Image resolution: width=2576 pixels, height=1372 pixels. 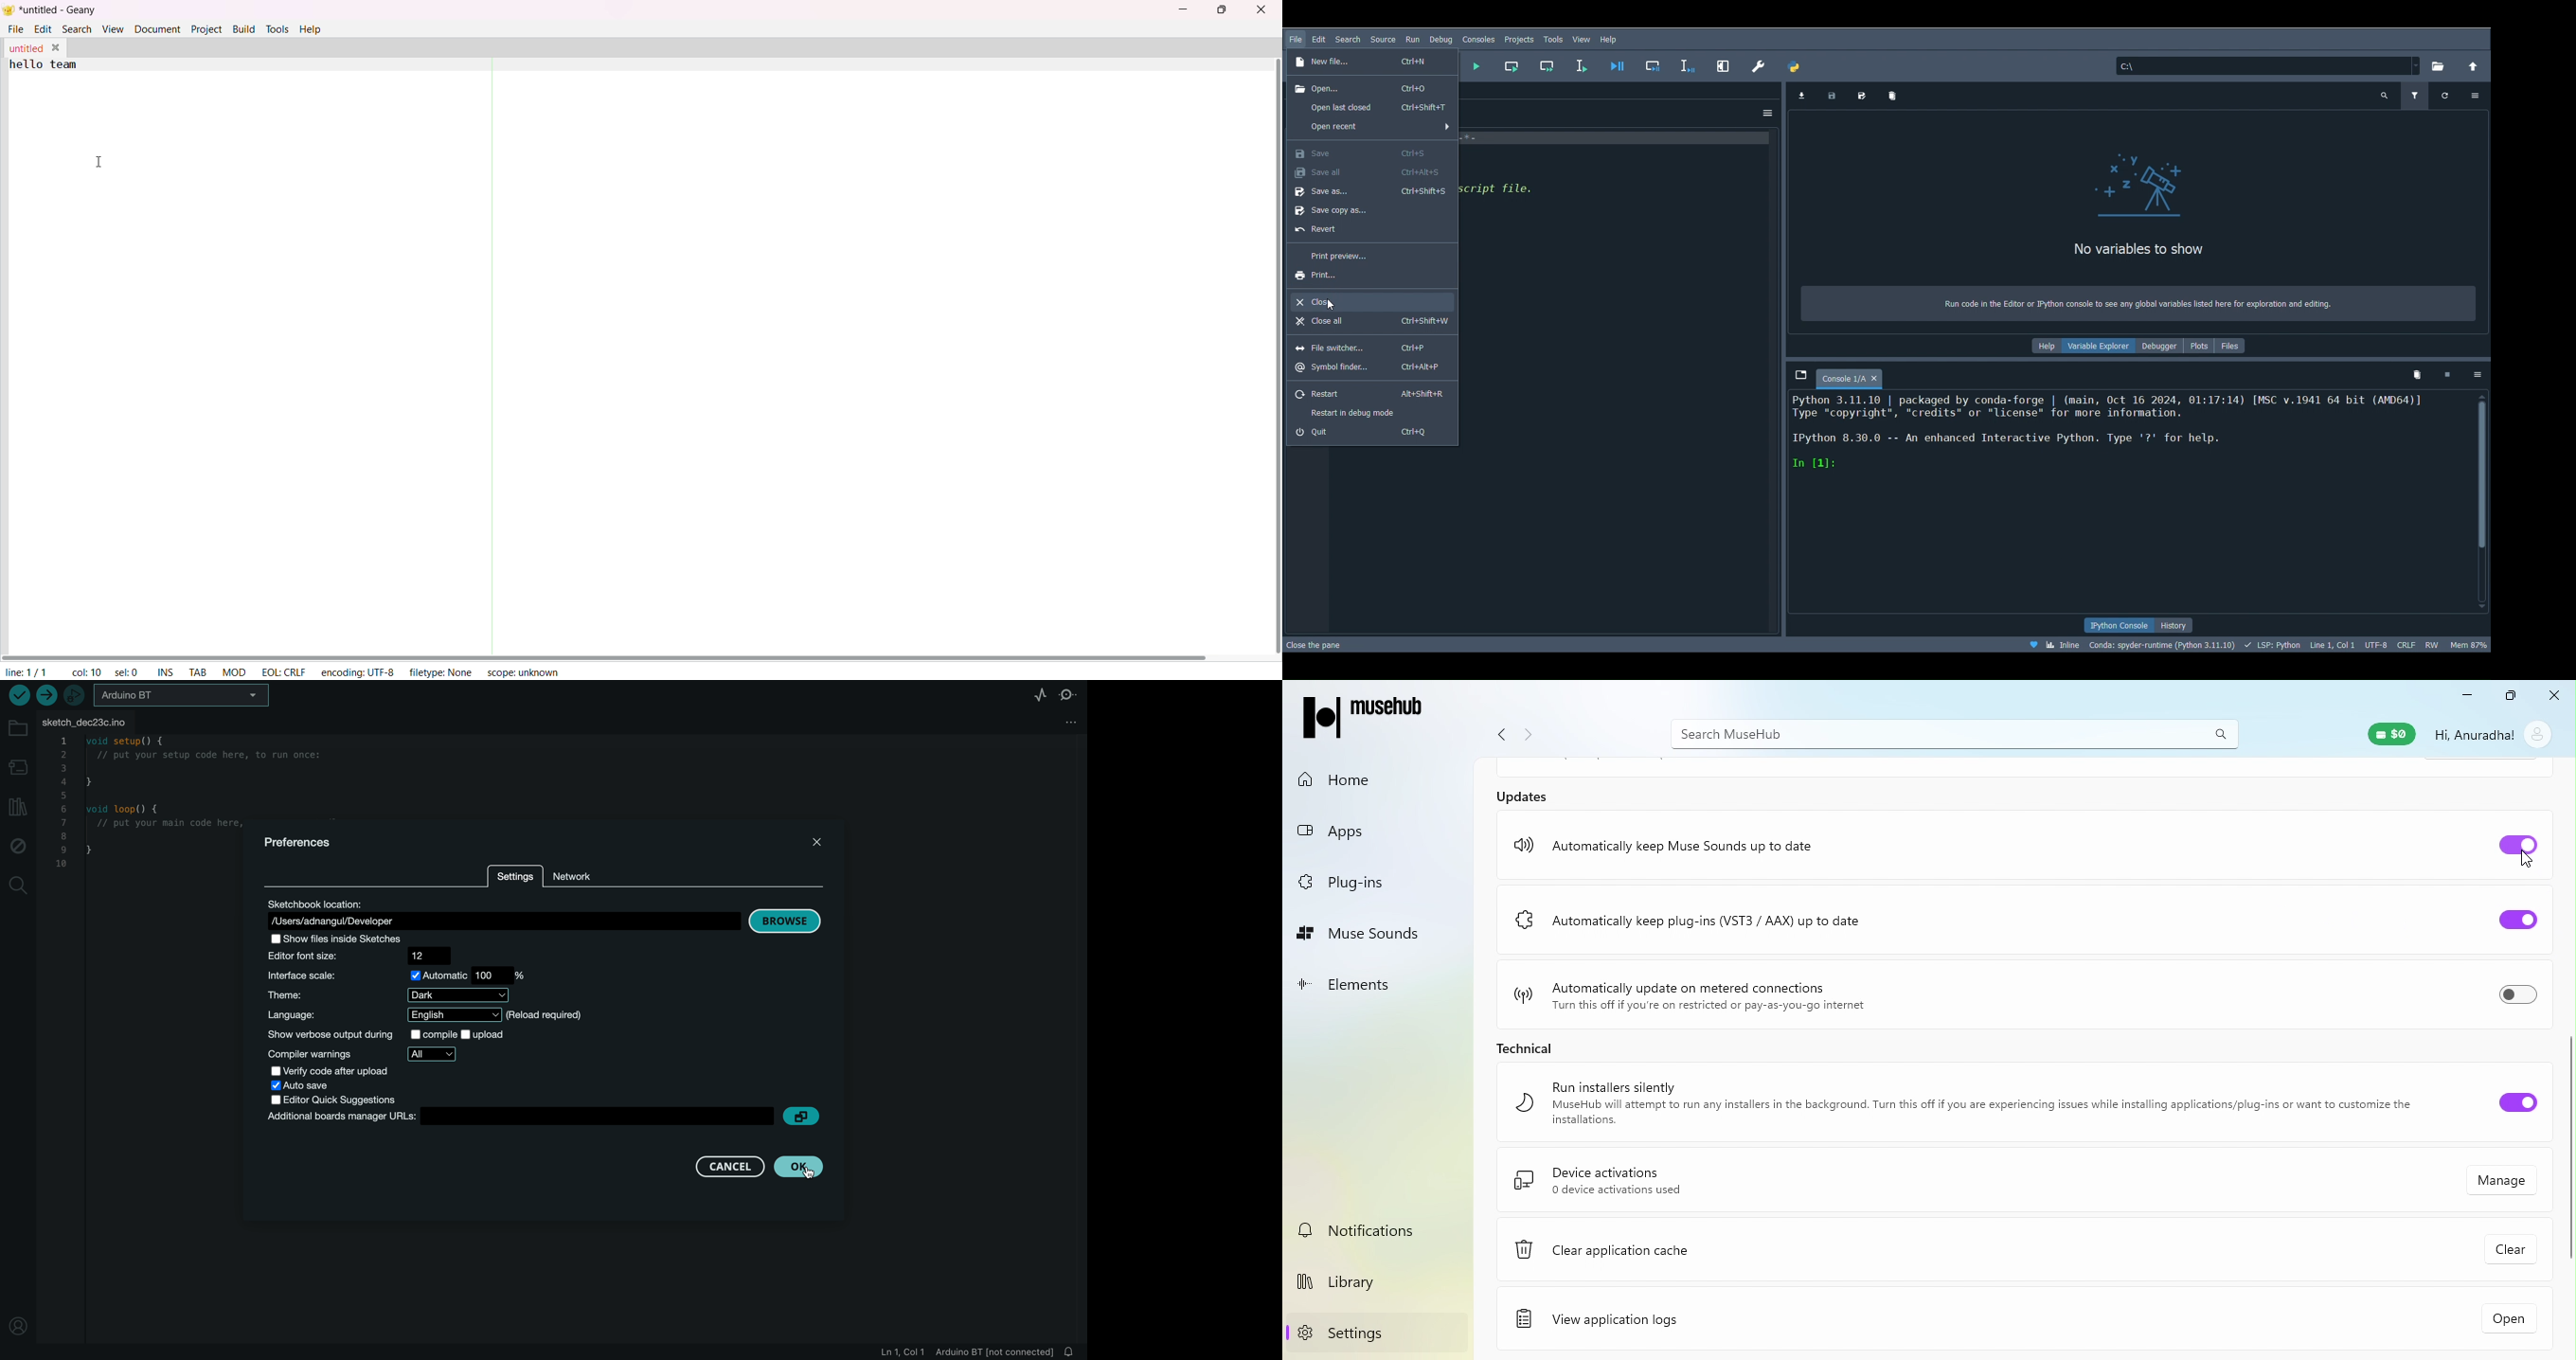 I want to click on Browse a working directory, so click(x=2440, y=67).